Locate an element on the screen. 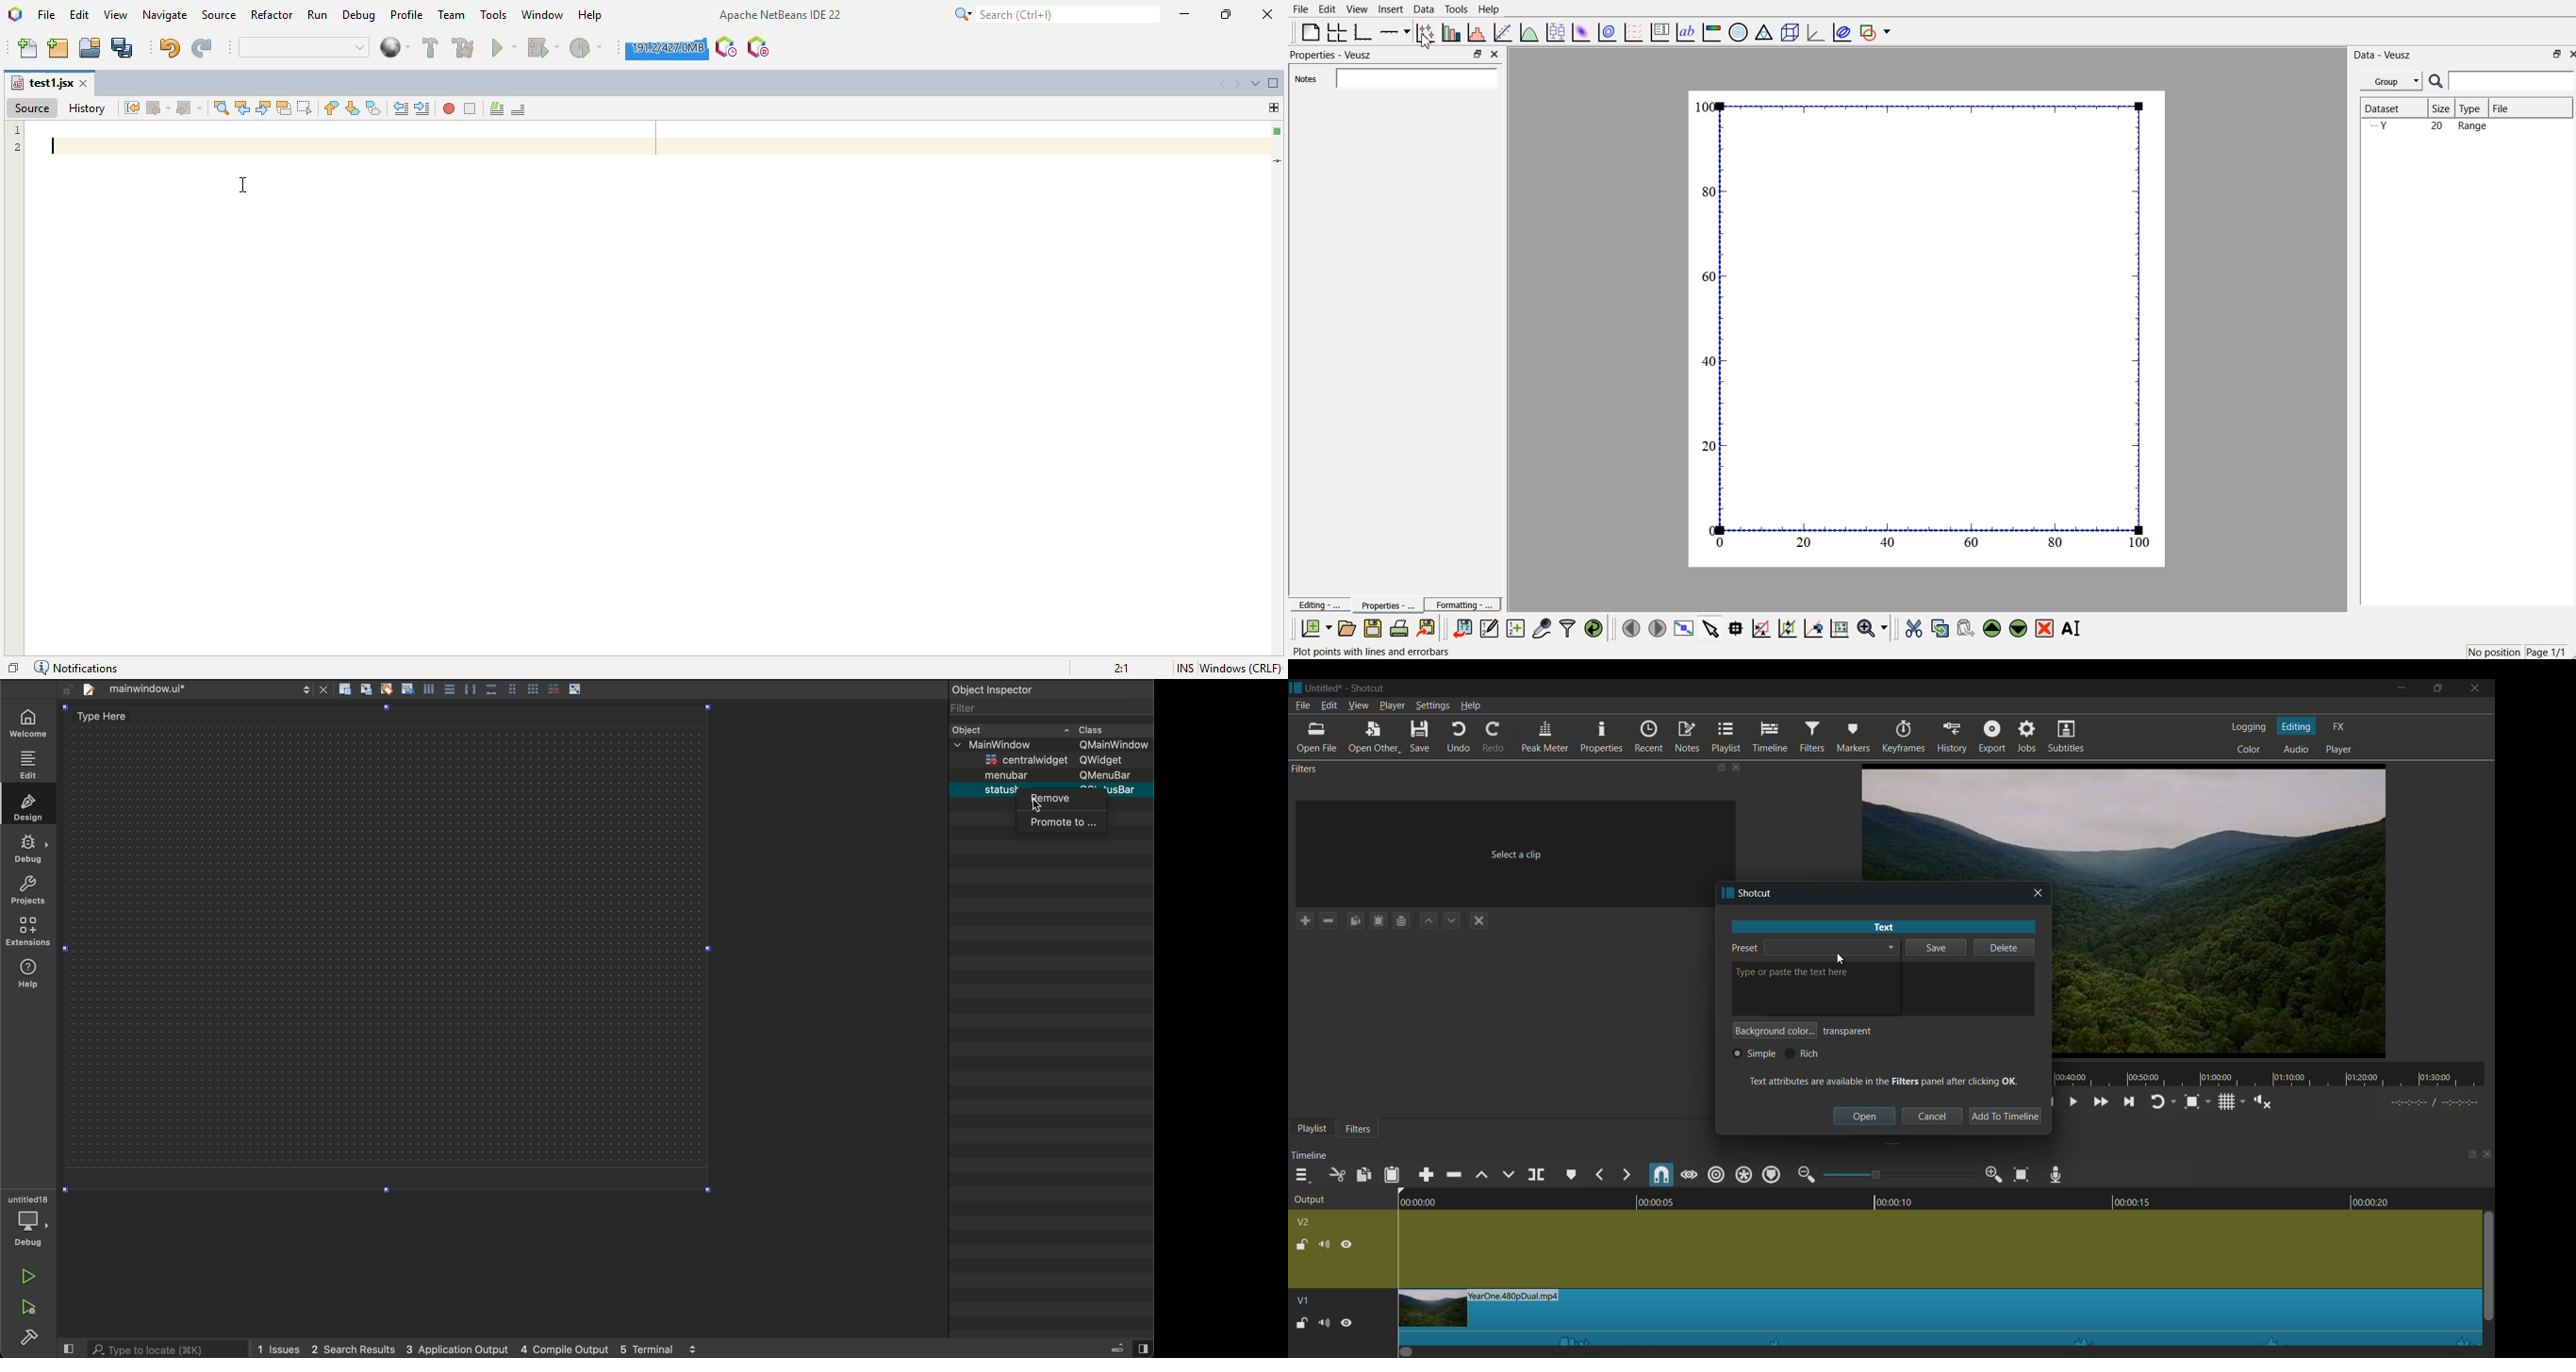 This screenshot has height=1372, width=2576. scrub while dragging is located at coordinates (1690, 1175).